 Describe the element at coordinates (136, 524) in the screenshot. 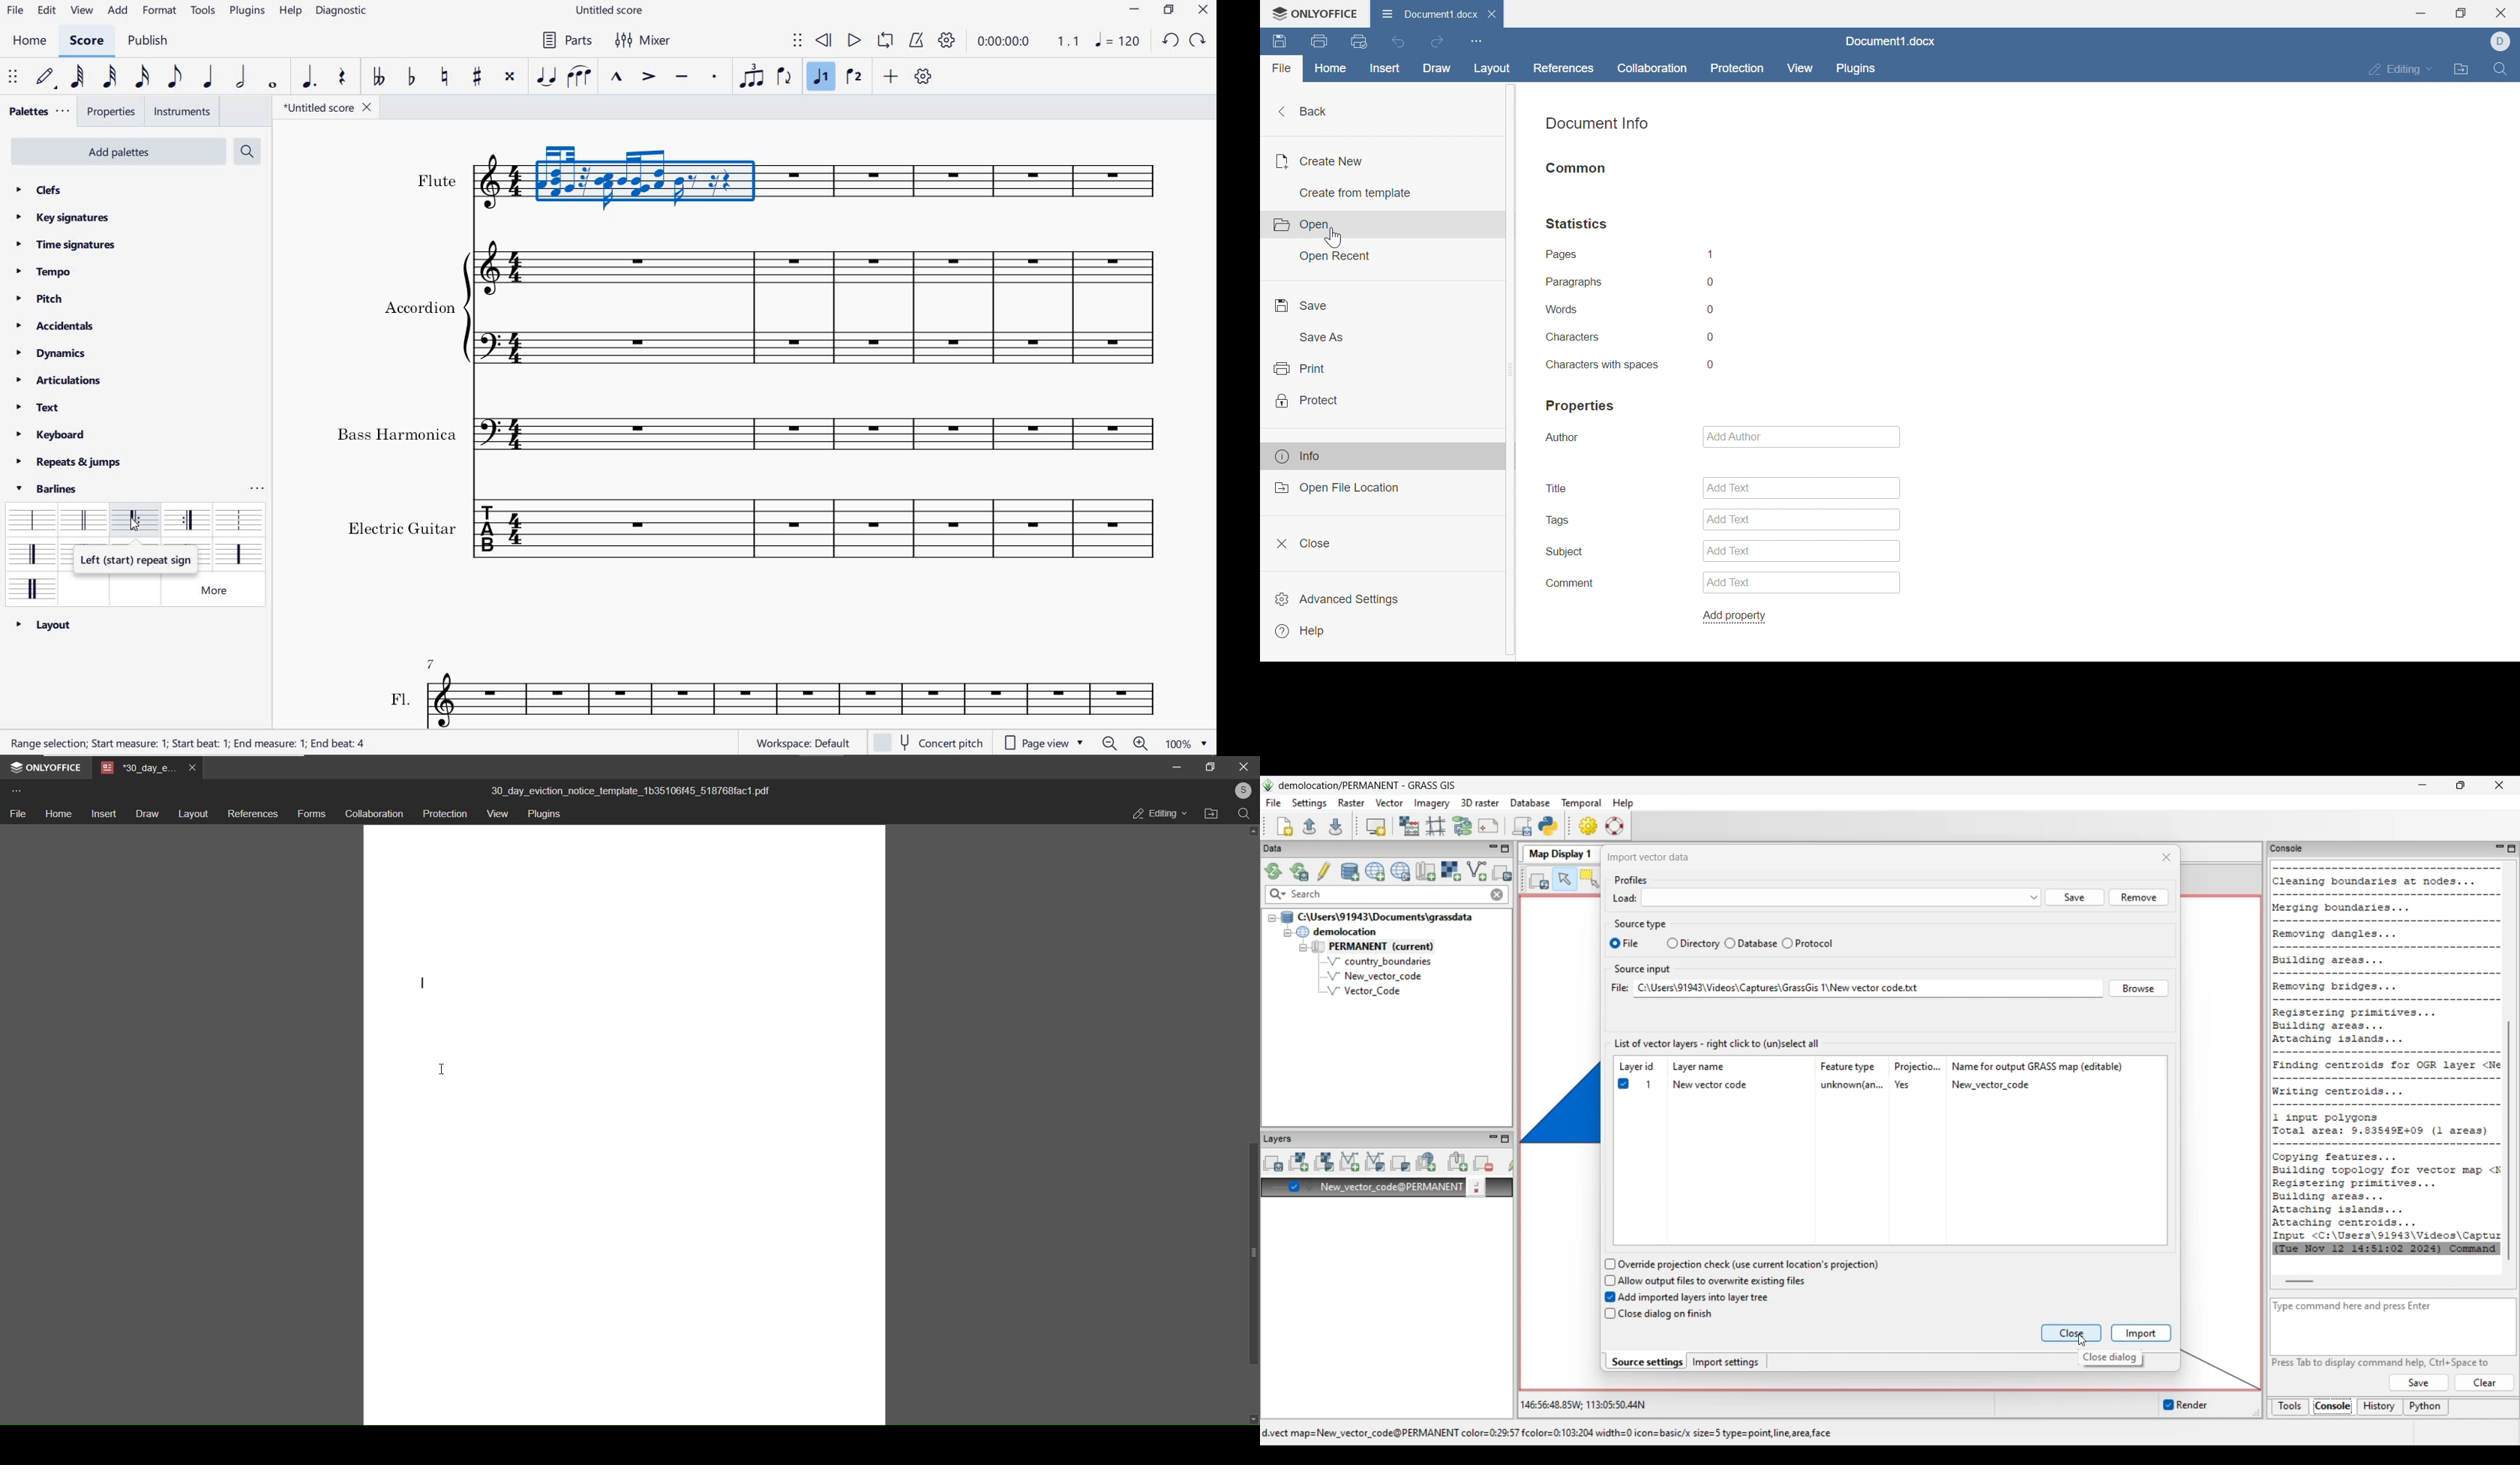

I see `cursor` at that location.